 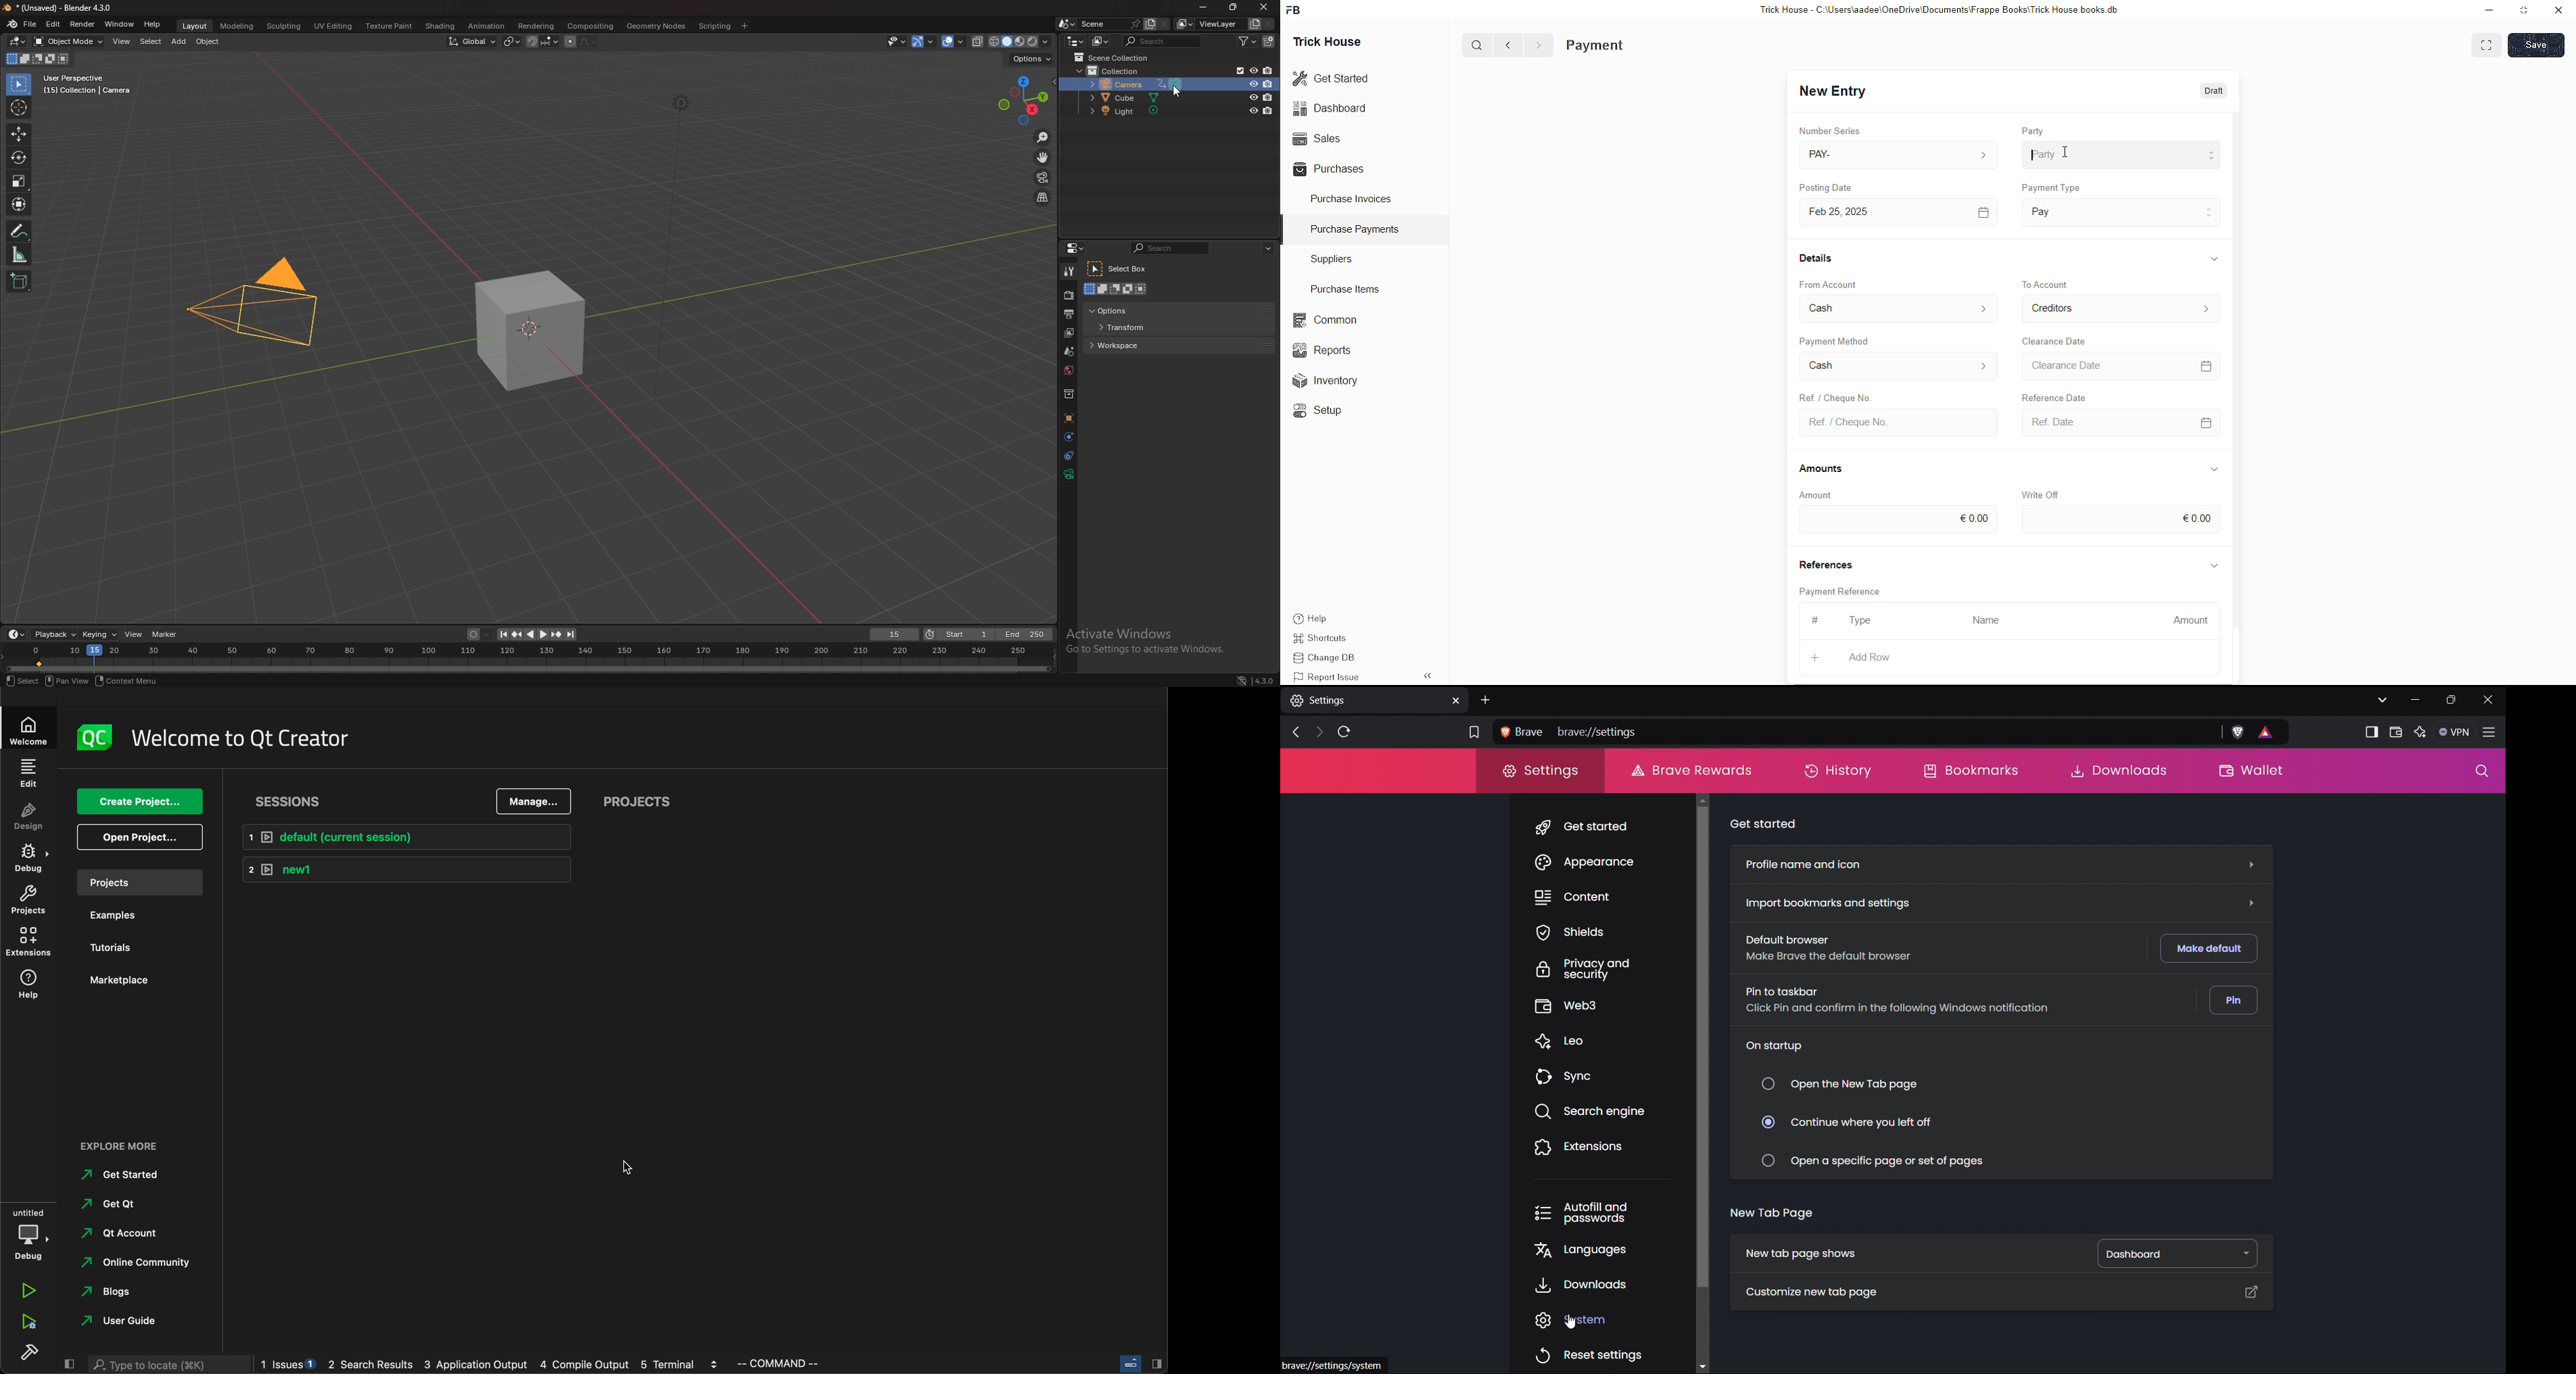 What do you see at coordinates (1538, 45) in the screenshot?
I see `>` at bounding box center [1538, 45].